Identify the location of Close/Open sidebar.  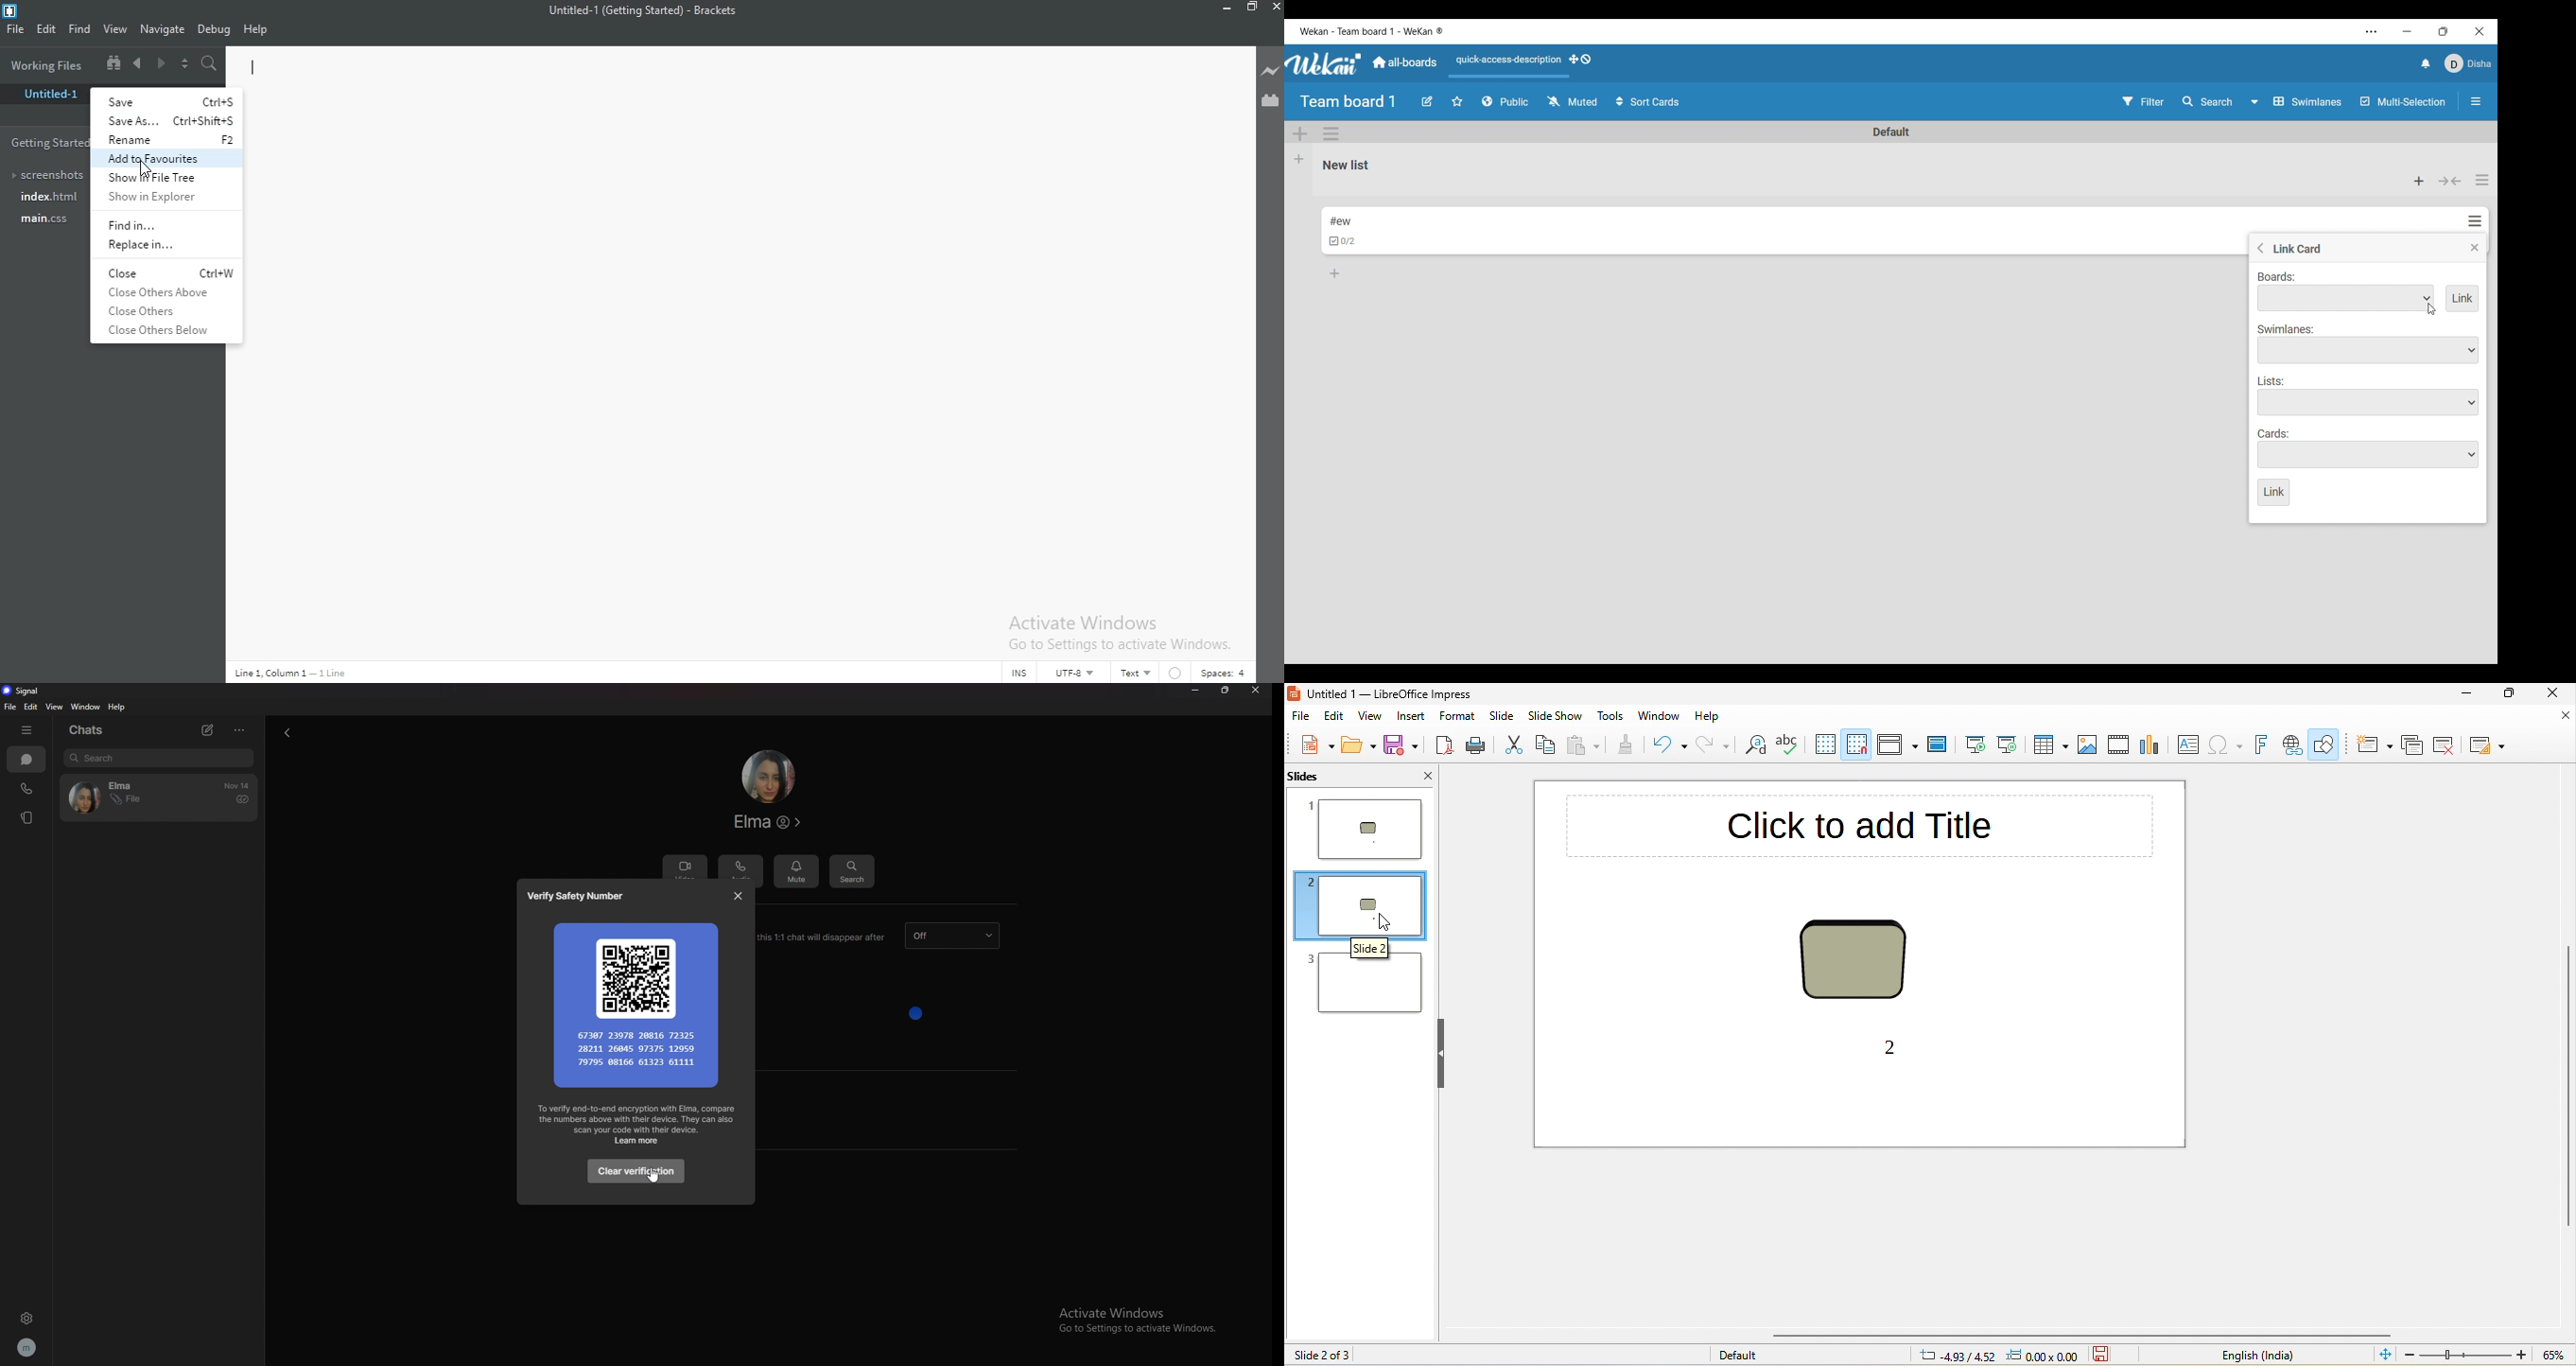
(2477, 102).